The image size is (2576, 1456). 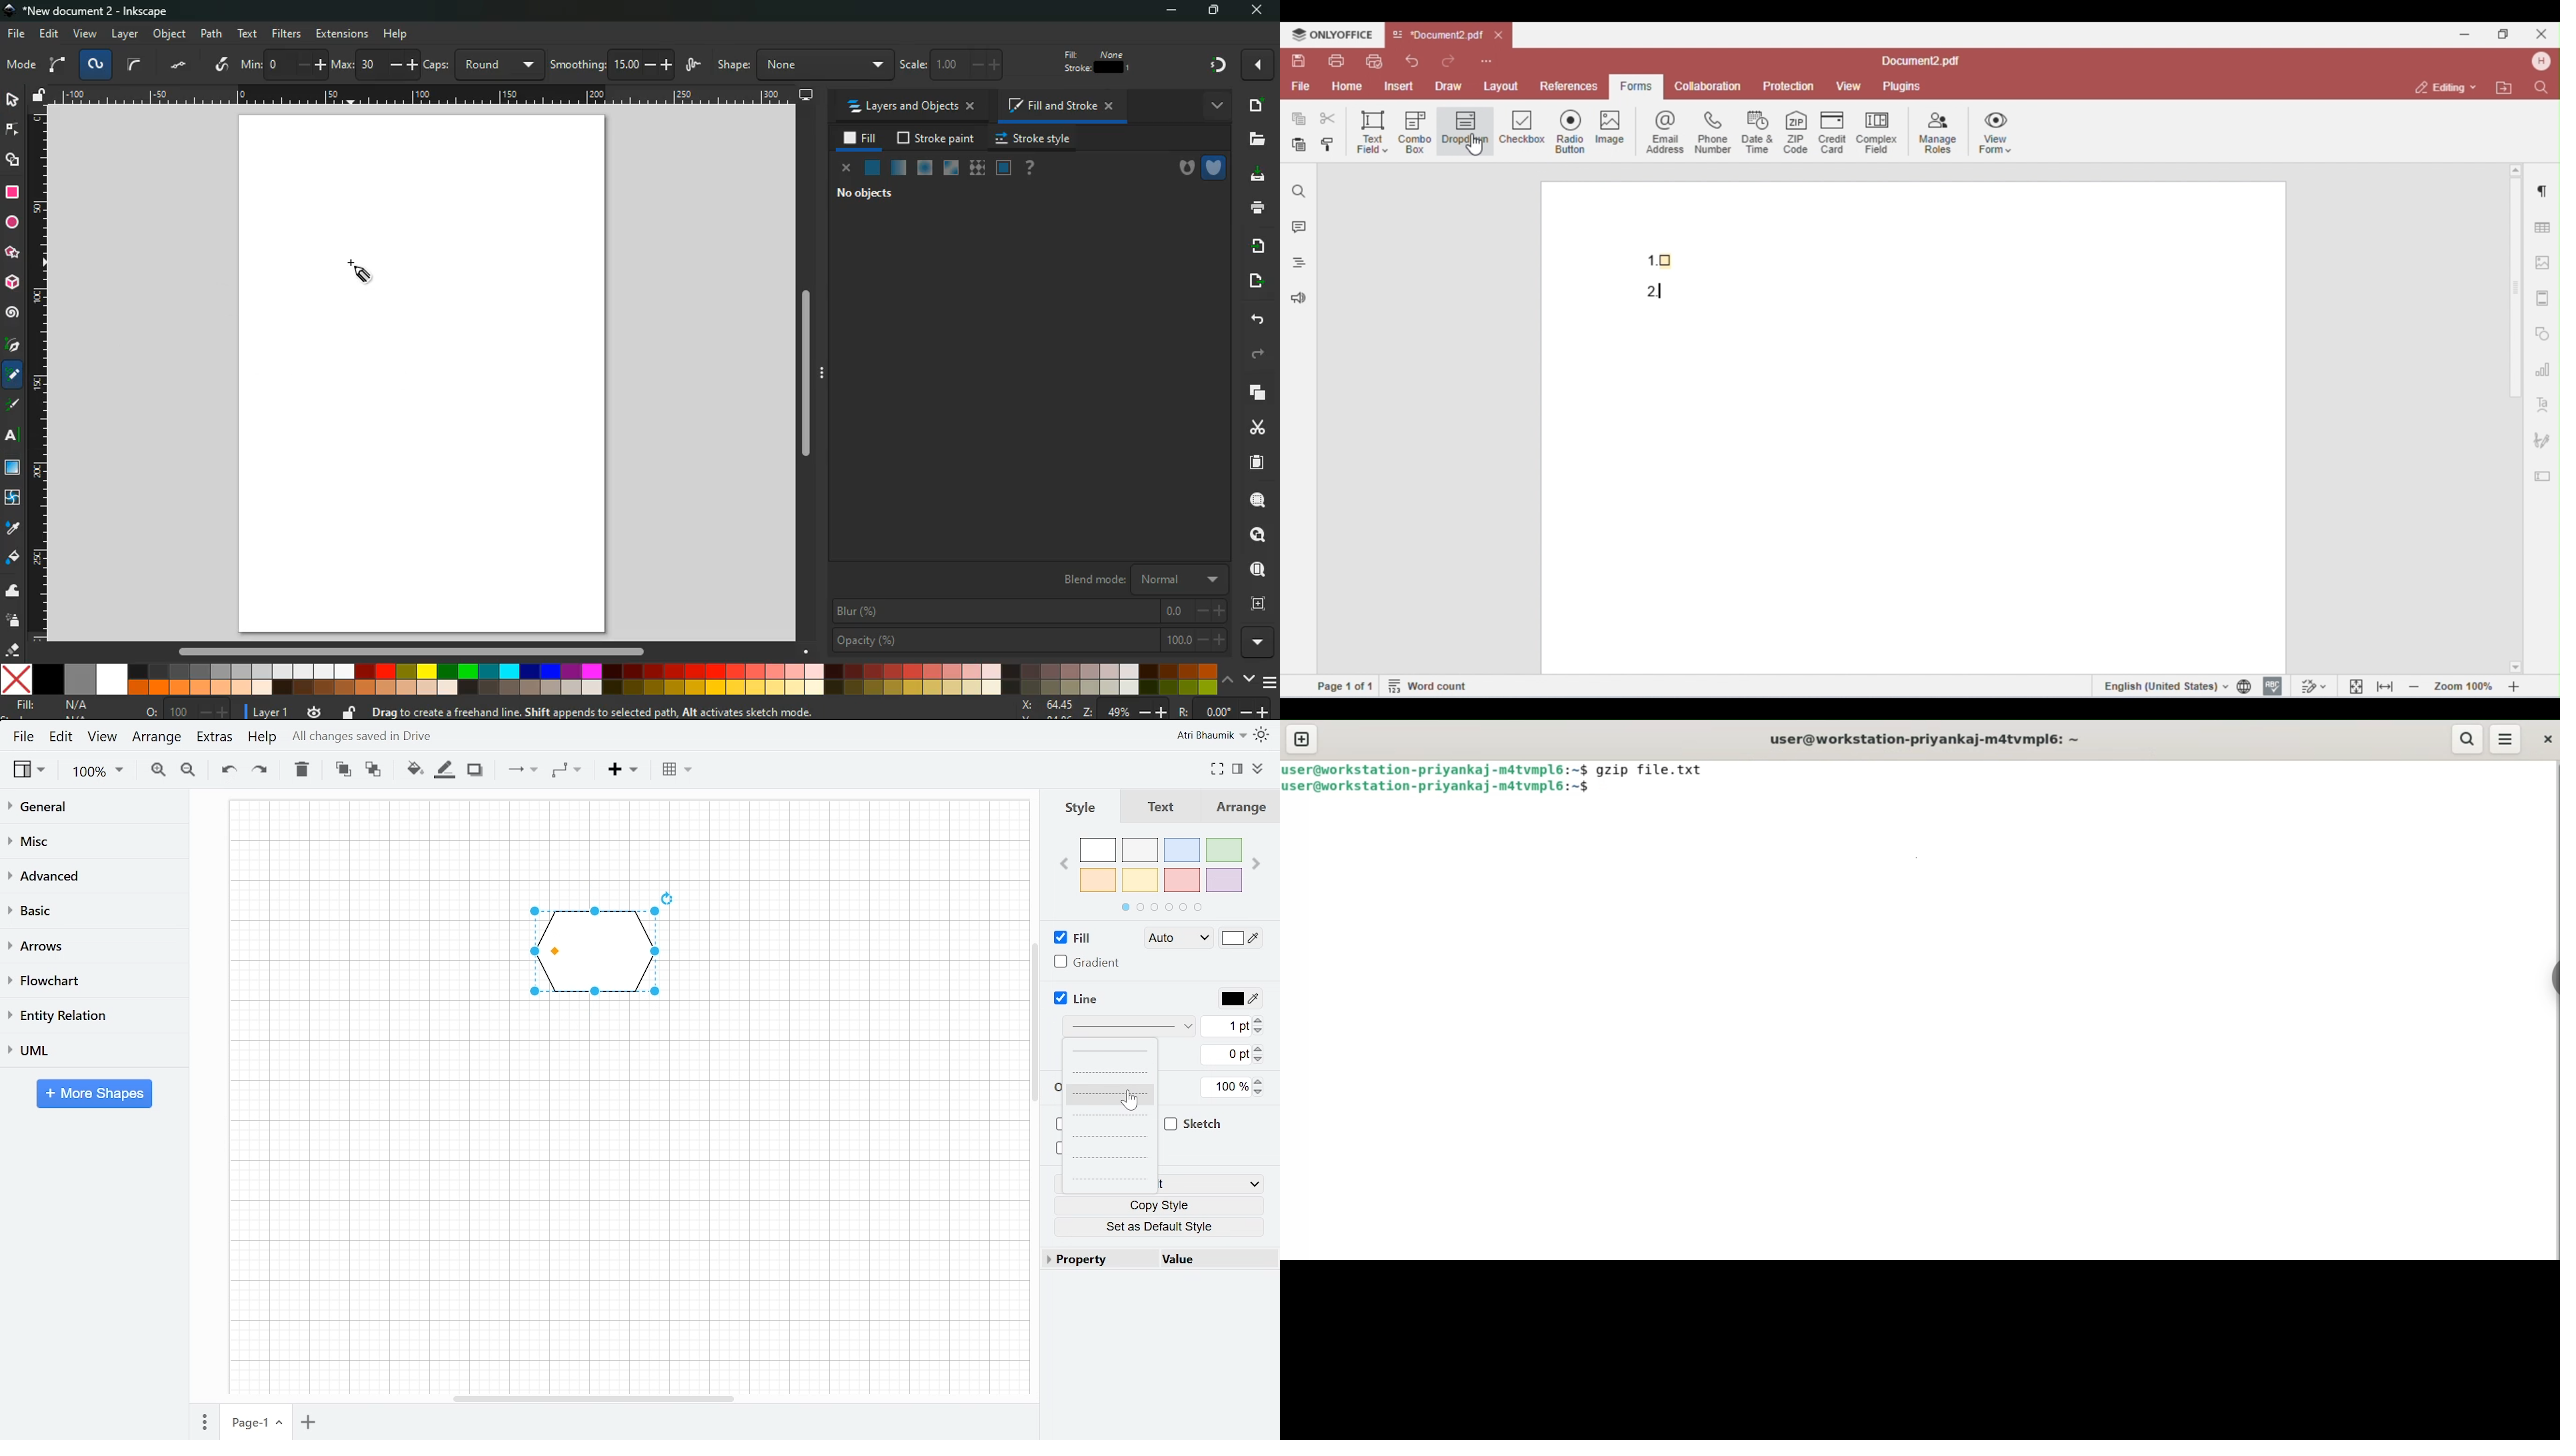 What do you see at coordinates (15, 101) in the screenshot?
I see `select` at bounding box center [15, 101].